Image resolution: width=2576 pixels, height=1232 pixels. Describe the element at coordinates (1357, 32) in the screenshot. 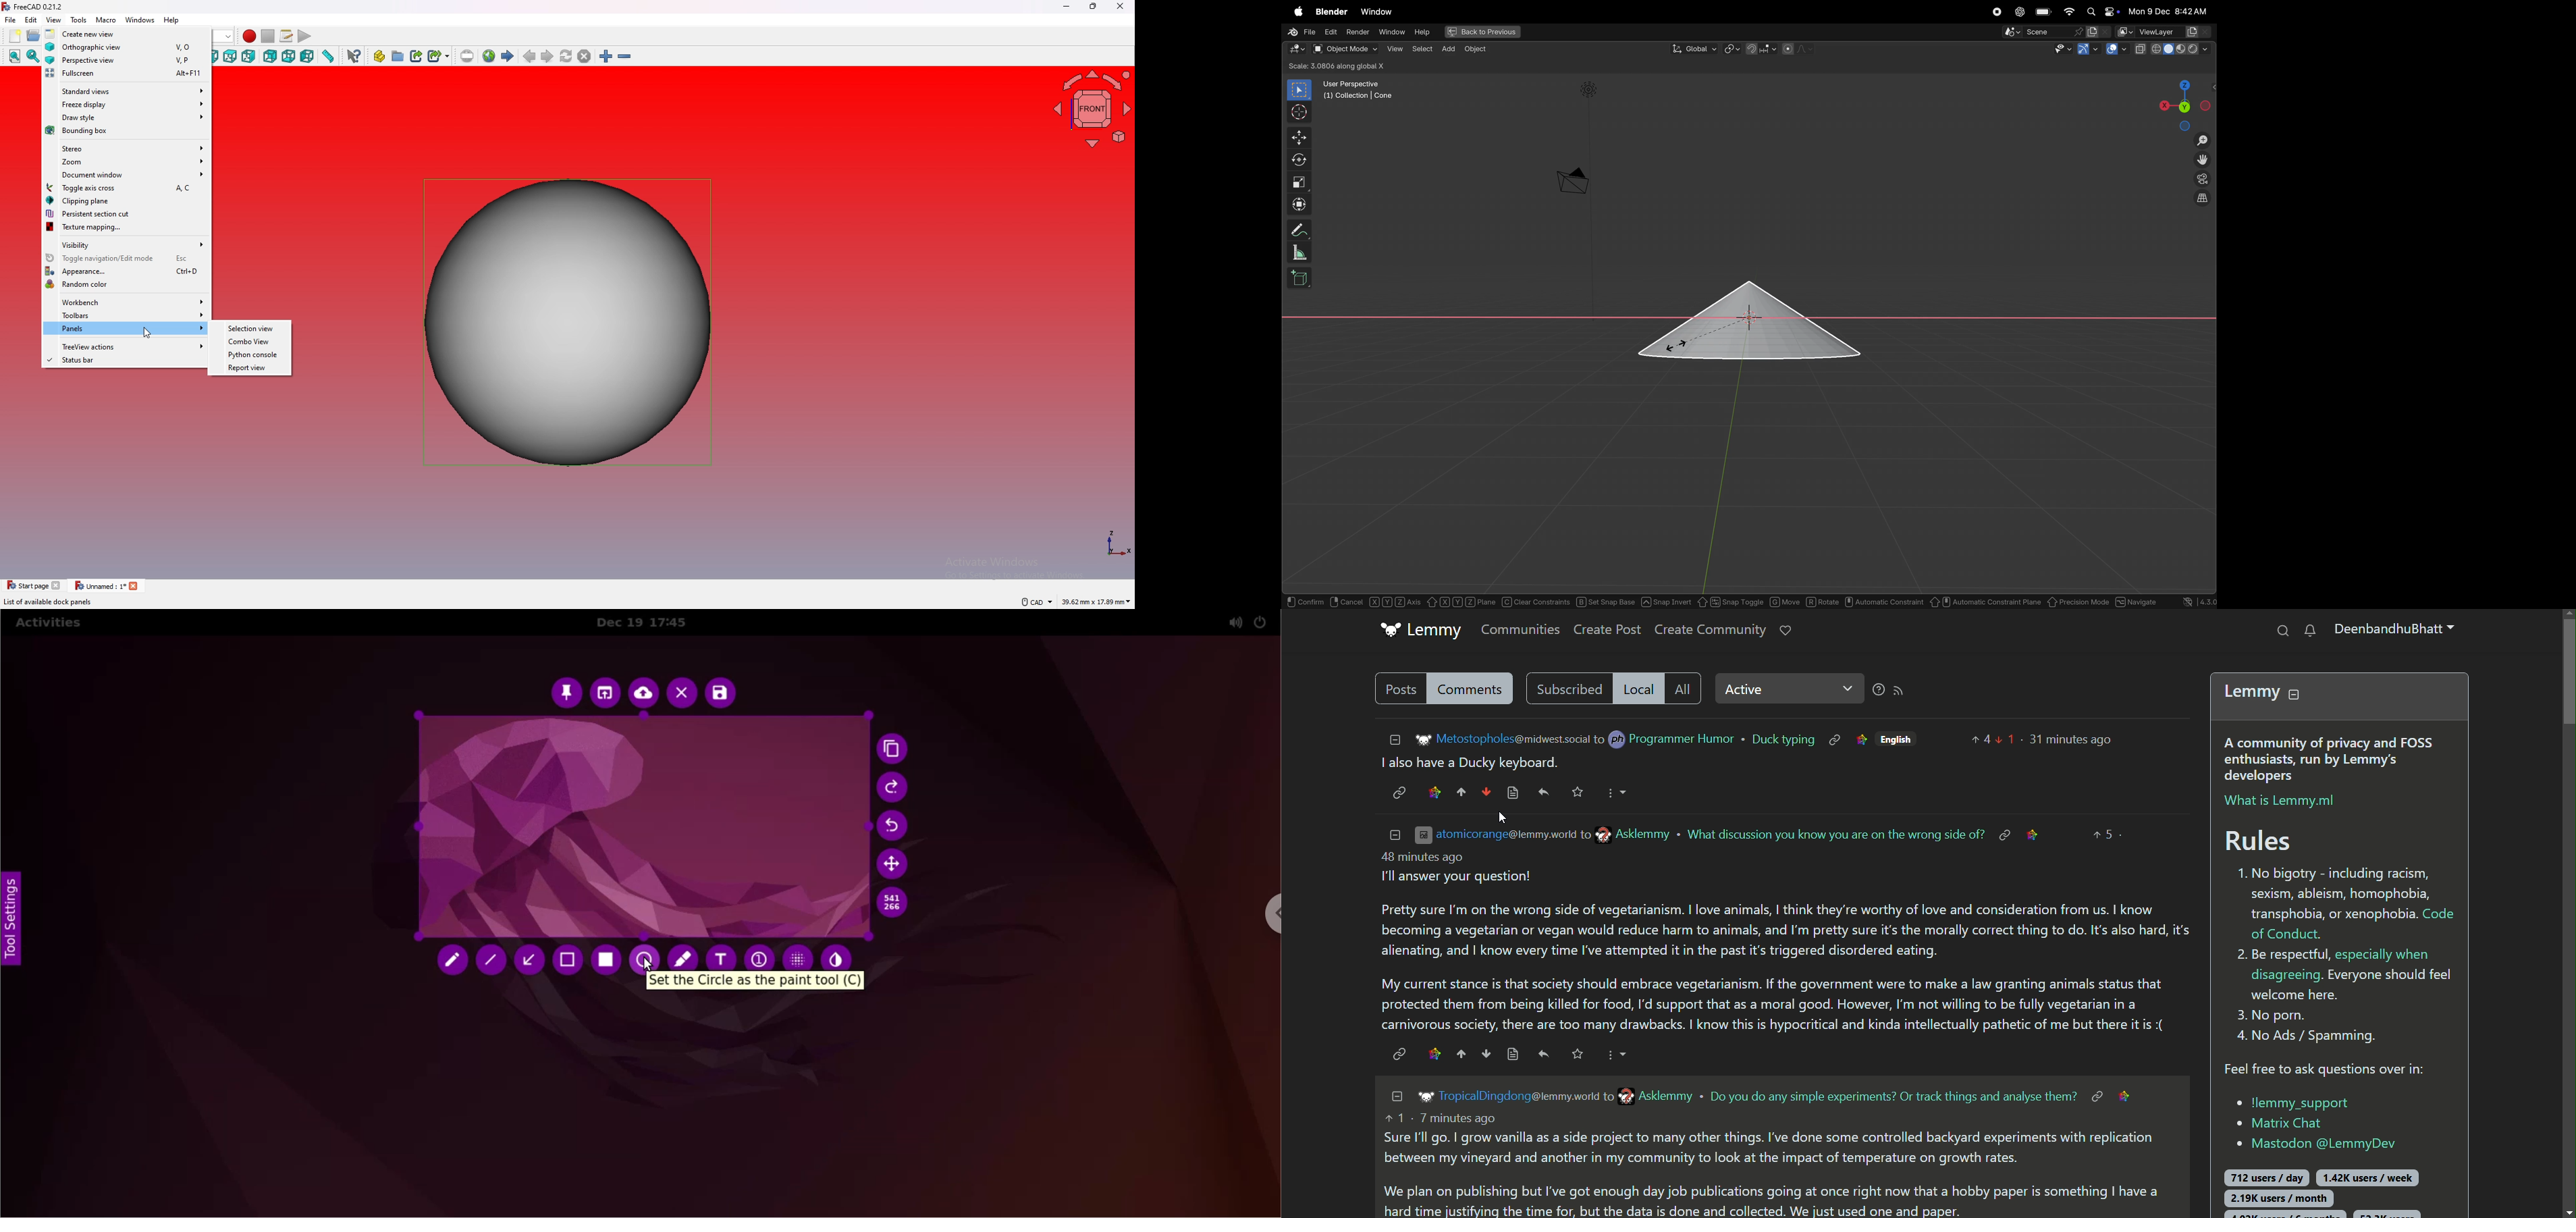

I see `render` at that location.